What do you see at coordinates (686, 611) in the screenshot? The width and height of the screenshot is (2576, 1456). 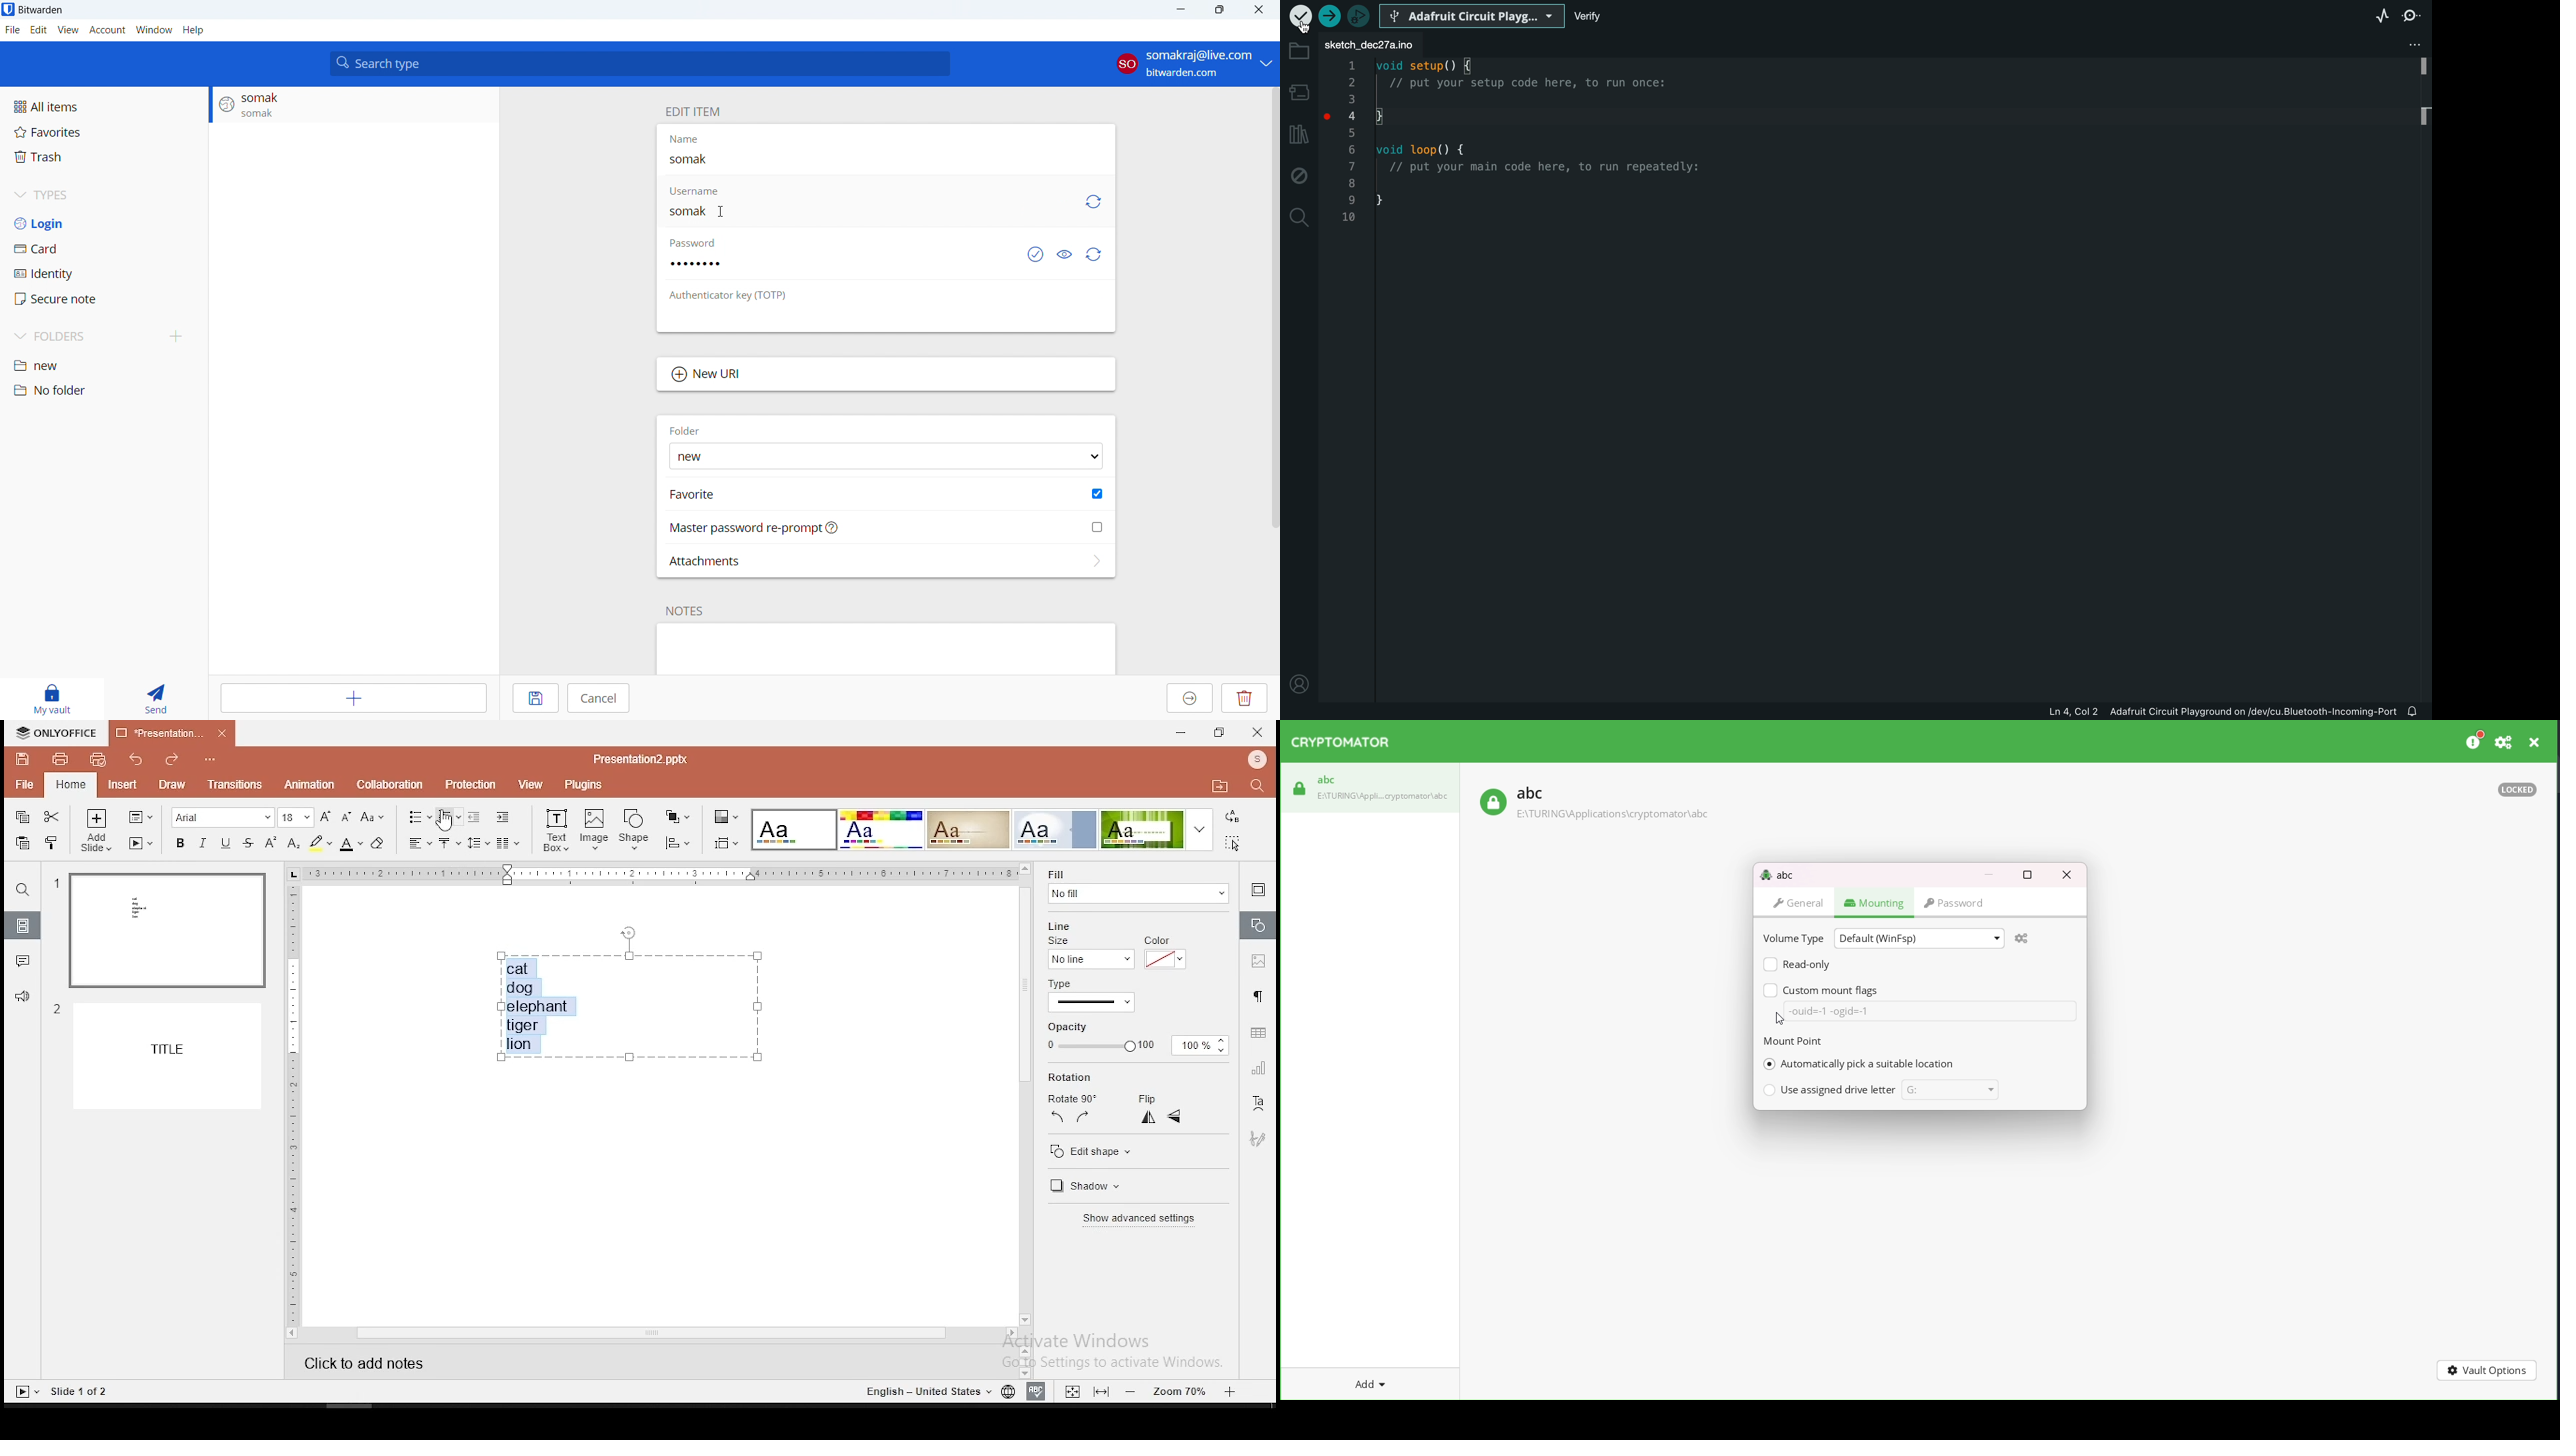 I see `NOTES` at bounding box center [686, 611].